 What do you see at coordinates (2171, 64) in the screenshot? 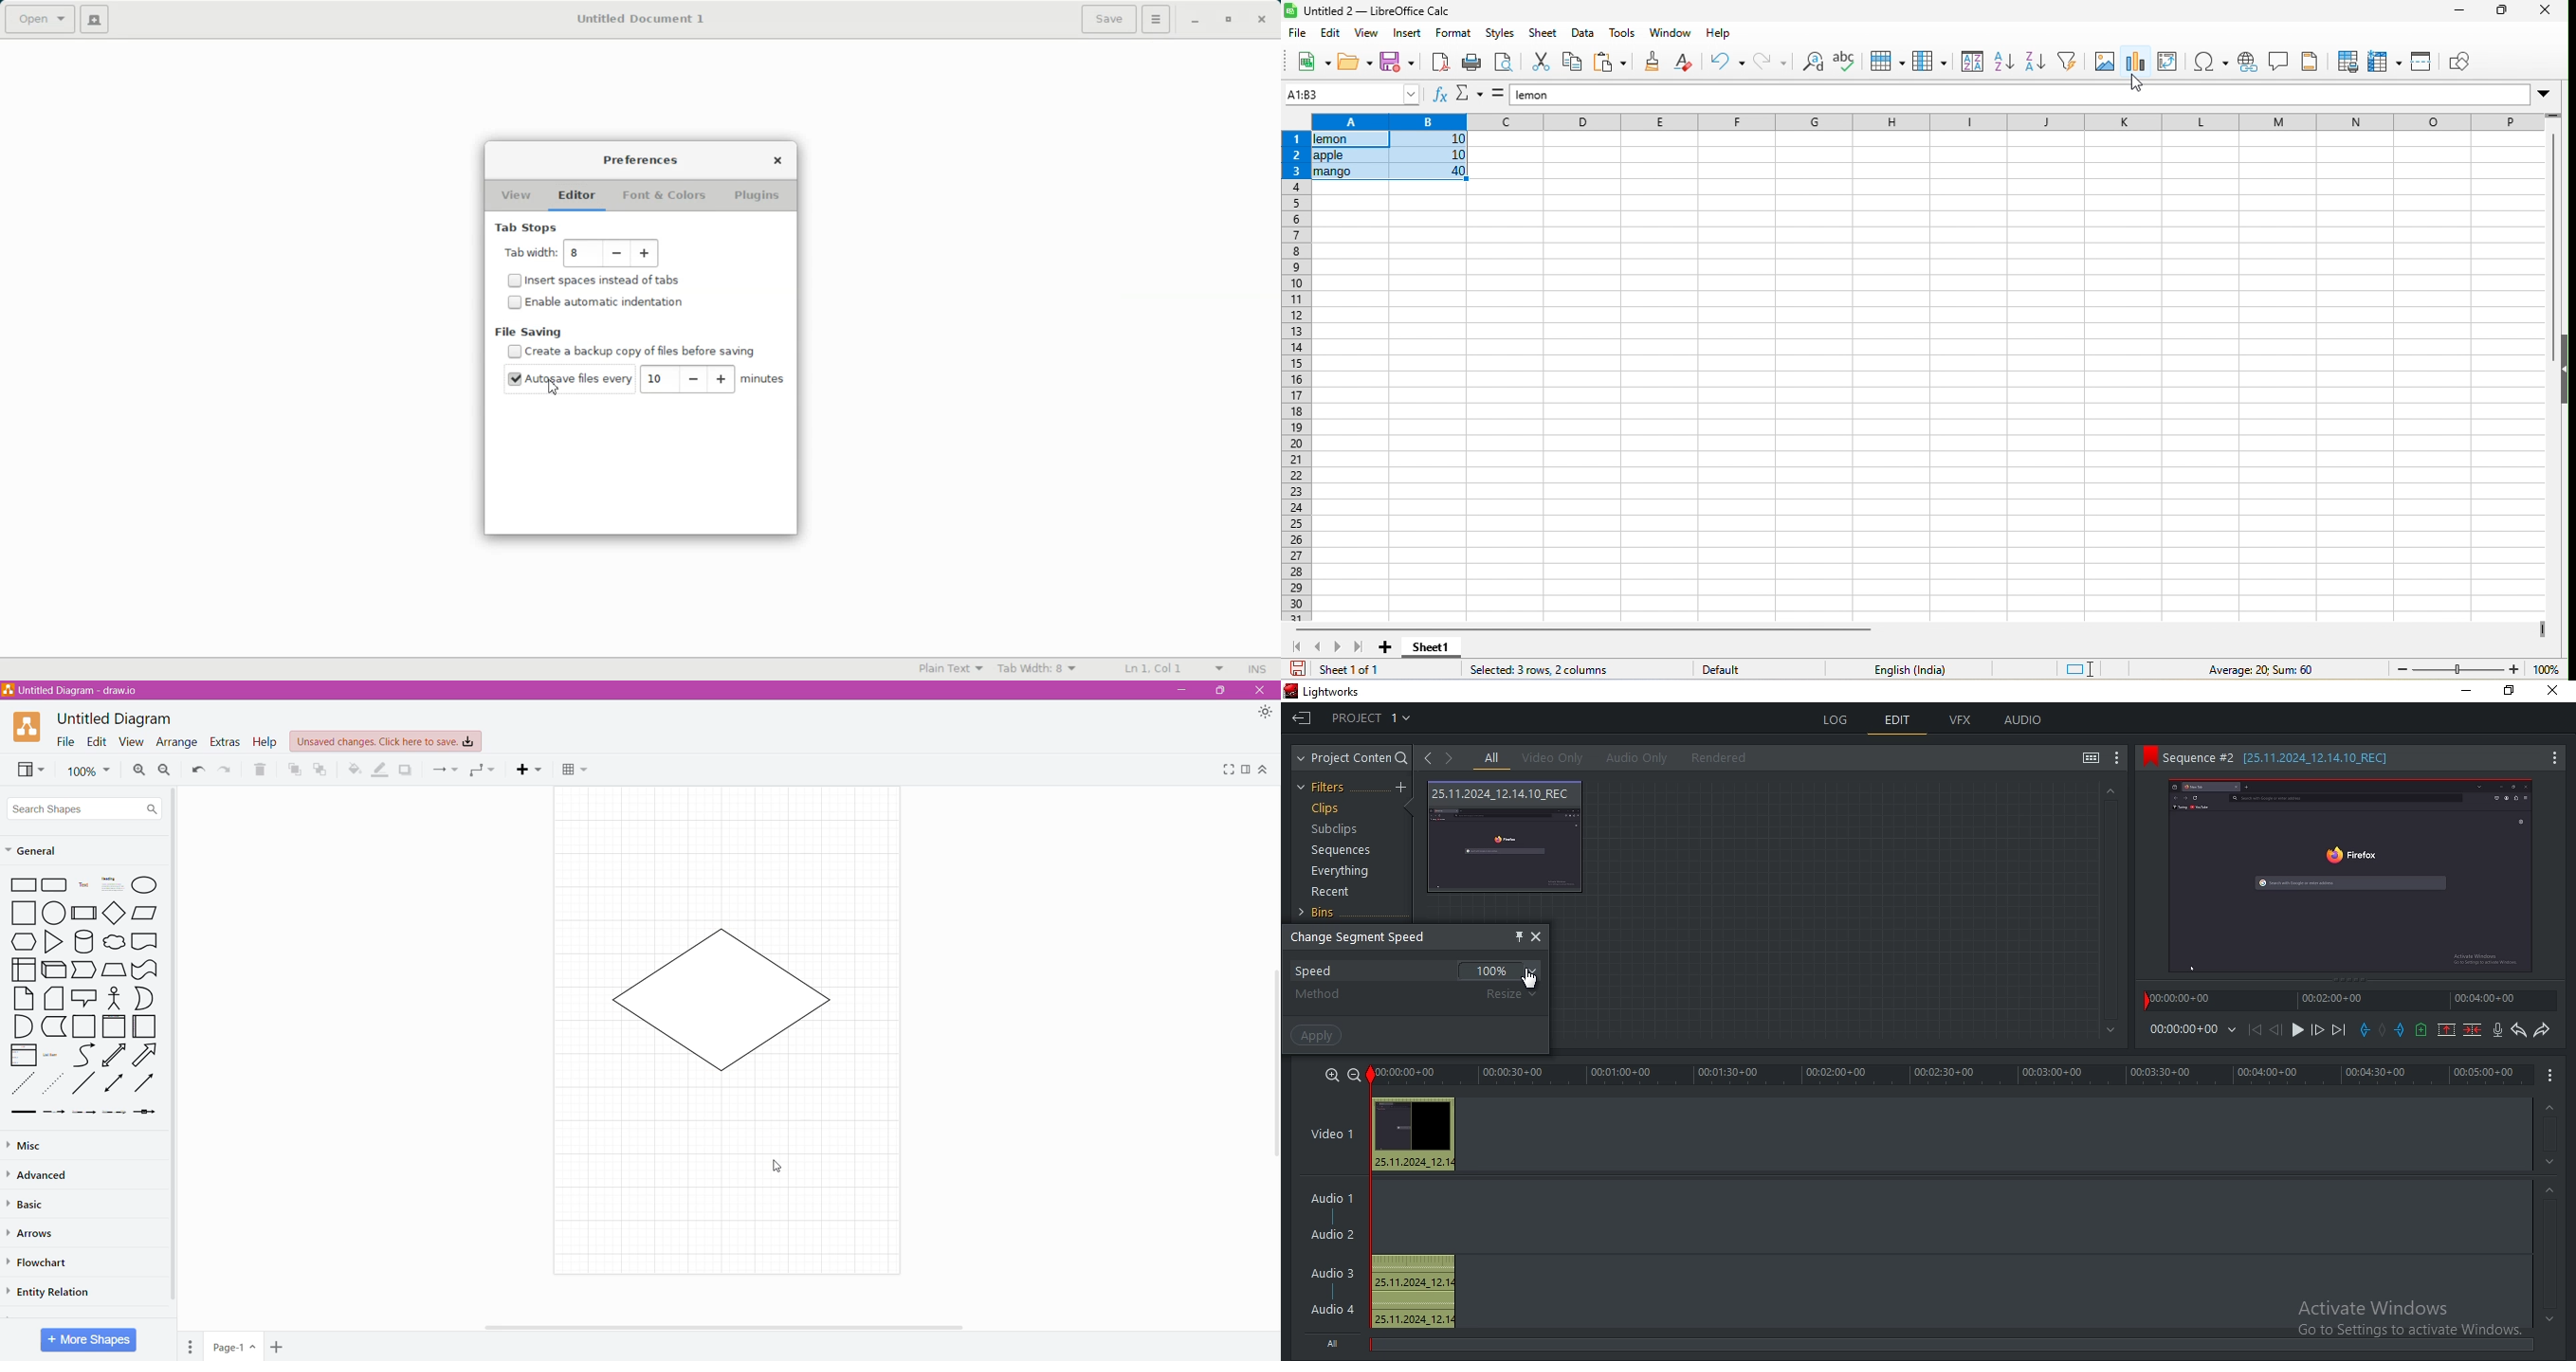
I see `pivot table` at bounding box center [2171, 64].